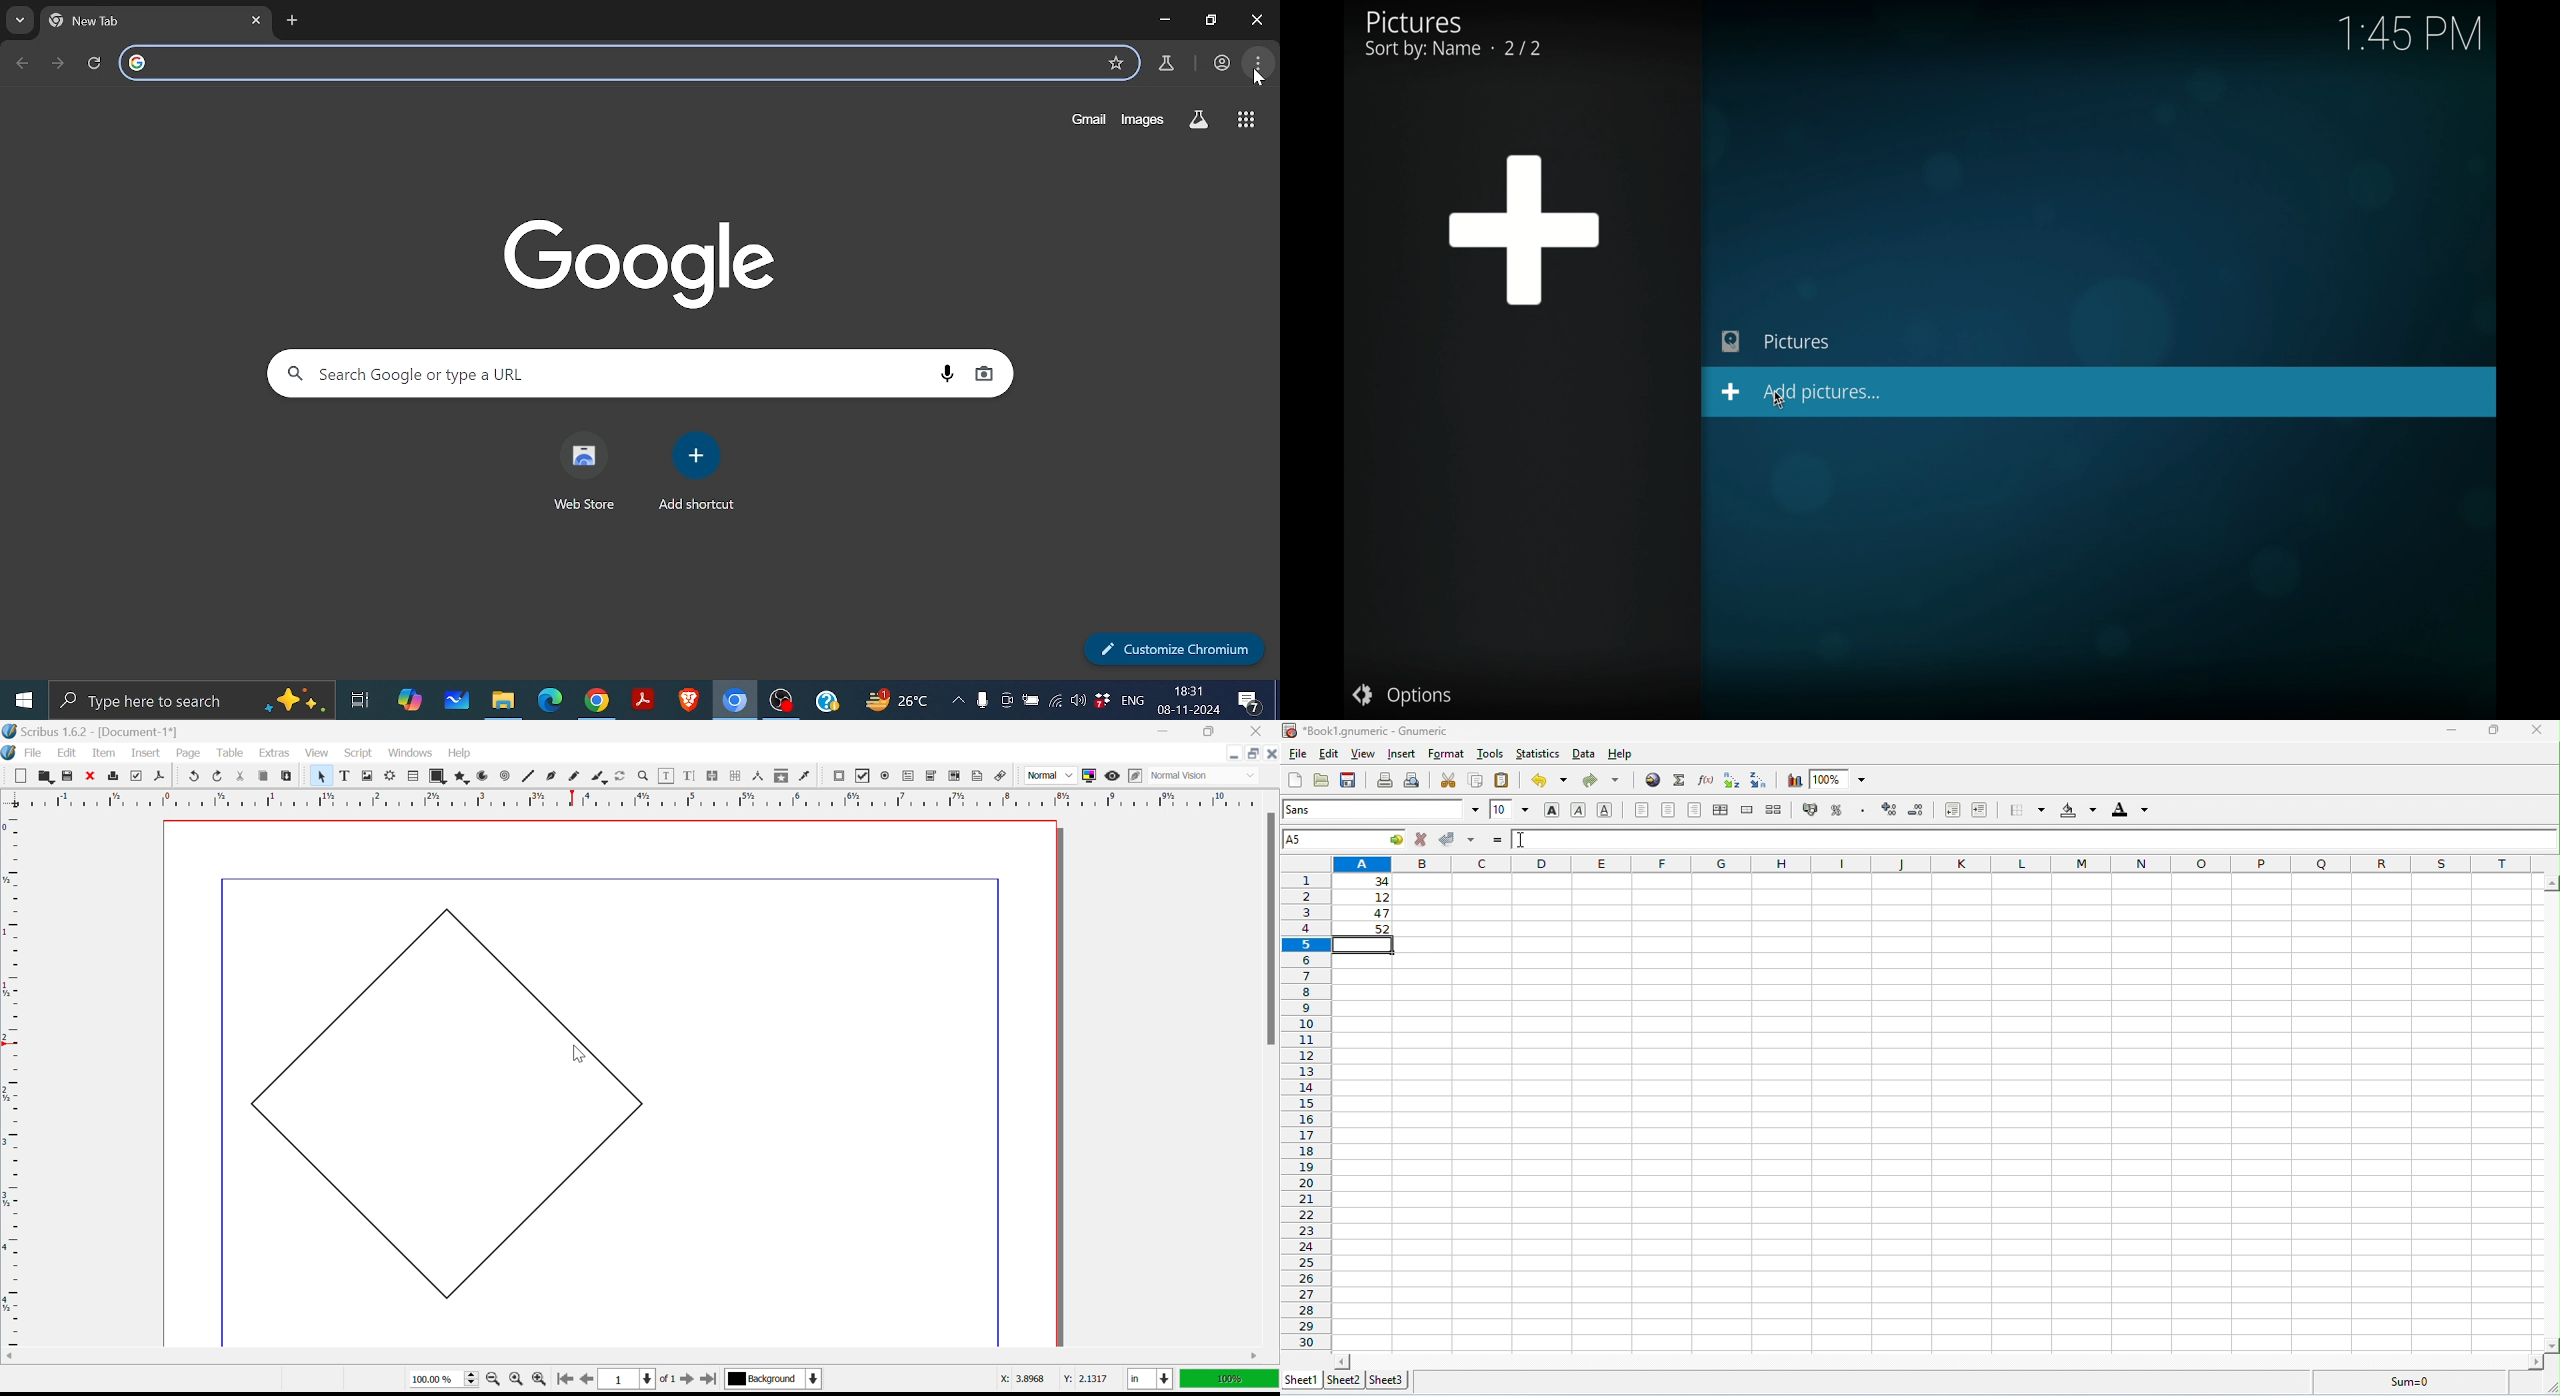 This screenshot has width=2576, height=1400. Describe the element at coordinates (977, 776) in the screenshot. I see `Text annotation` at that location.